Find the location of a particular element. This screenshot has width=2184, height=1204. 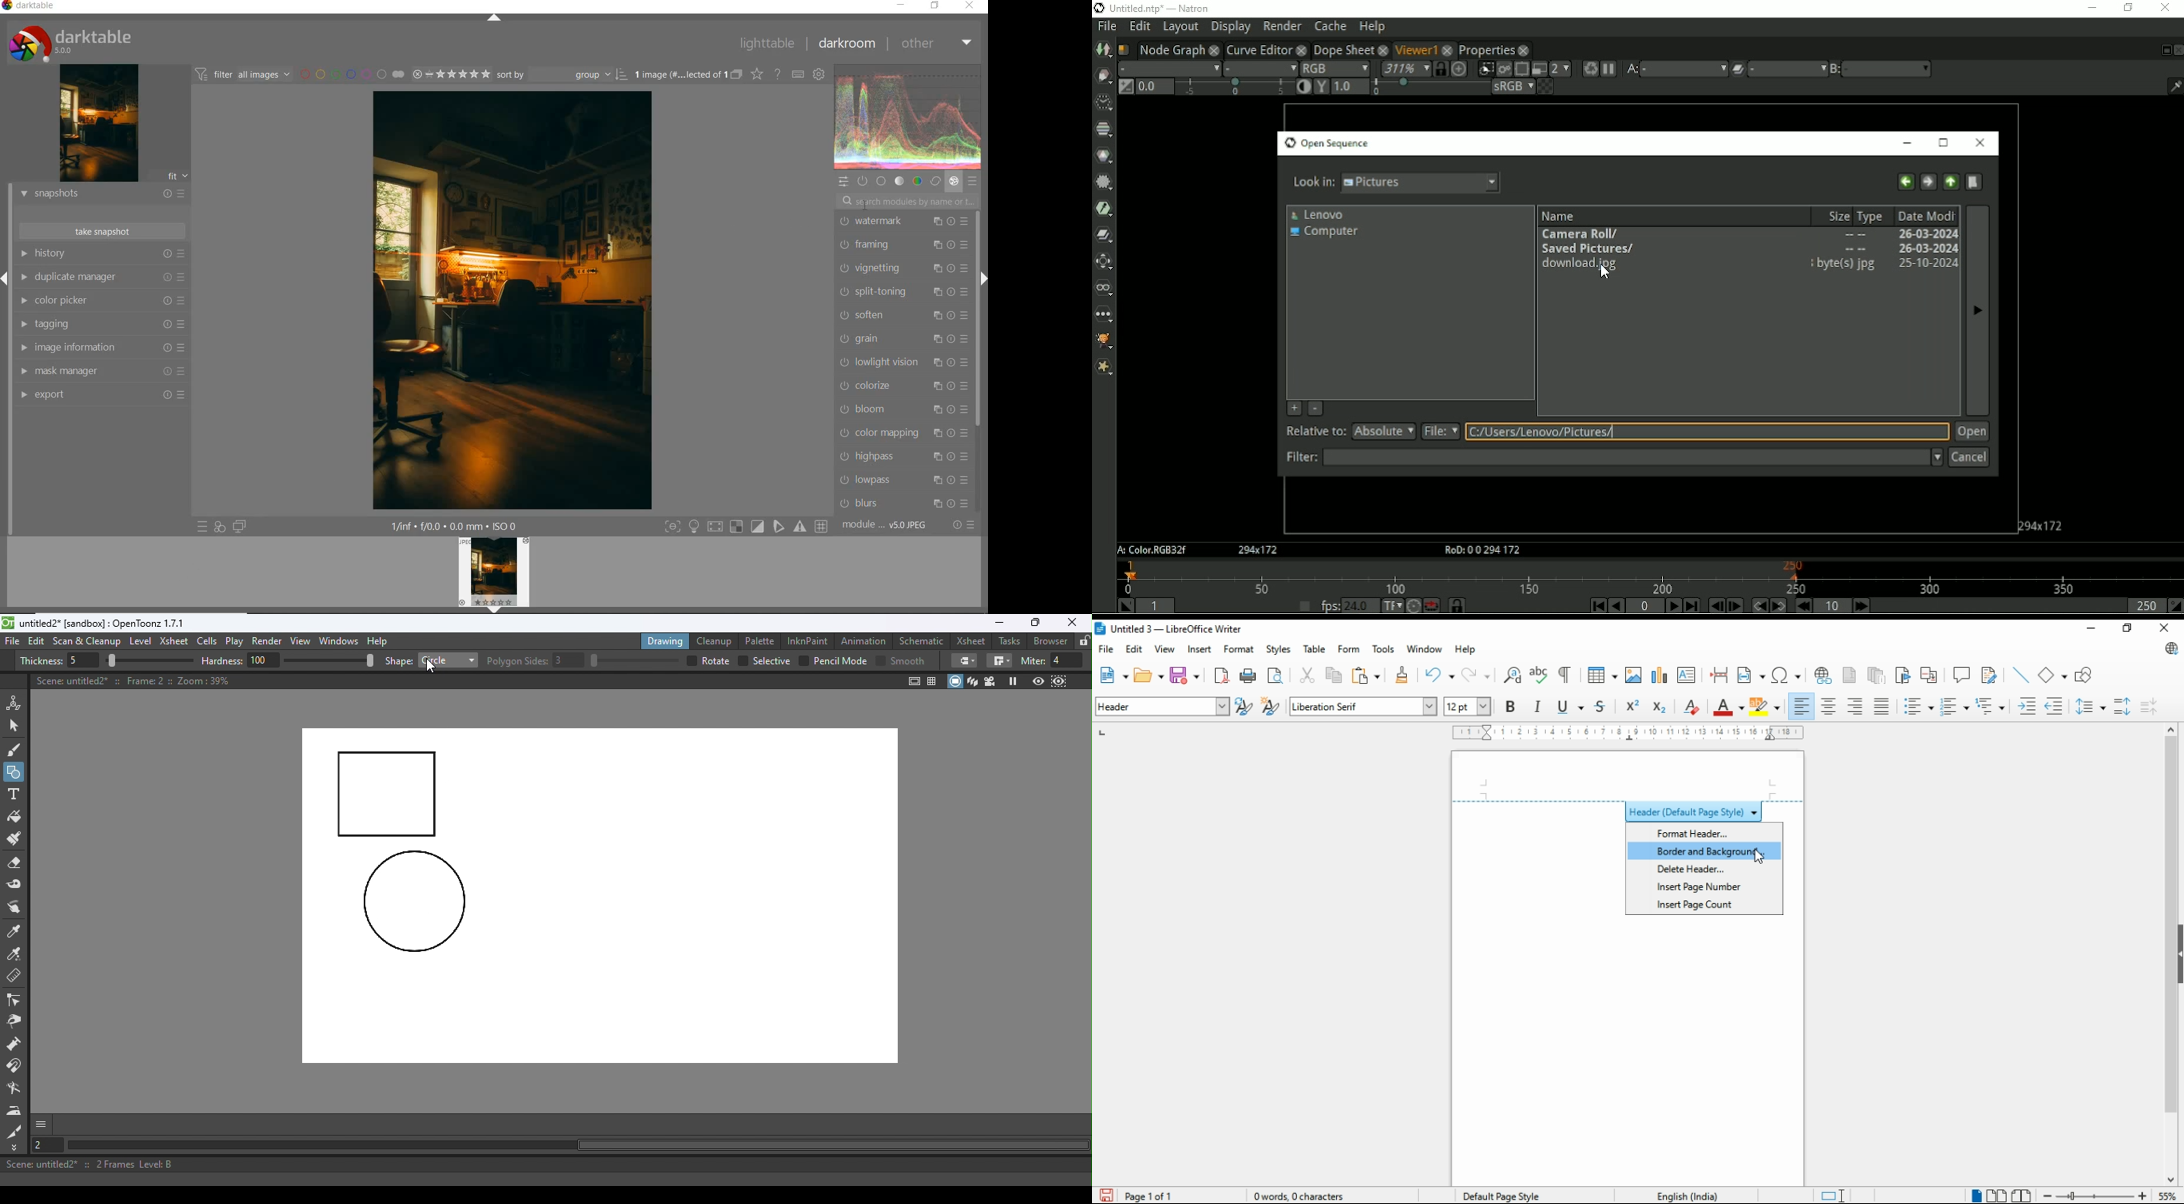

font color is located at coordinates (1730, 707).